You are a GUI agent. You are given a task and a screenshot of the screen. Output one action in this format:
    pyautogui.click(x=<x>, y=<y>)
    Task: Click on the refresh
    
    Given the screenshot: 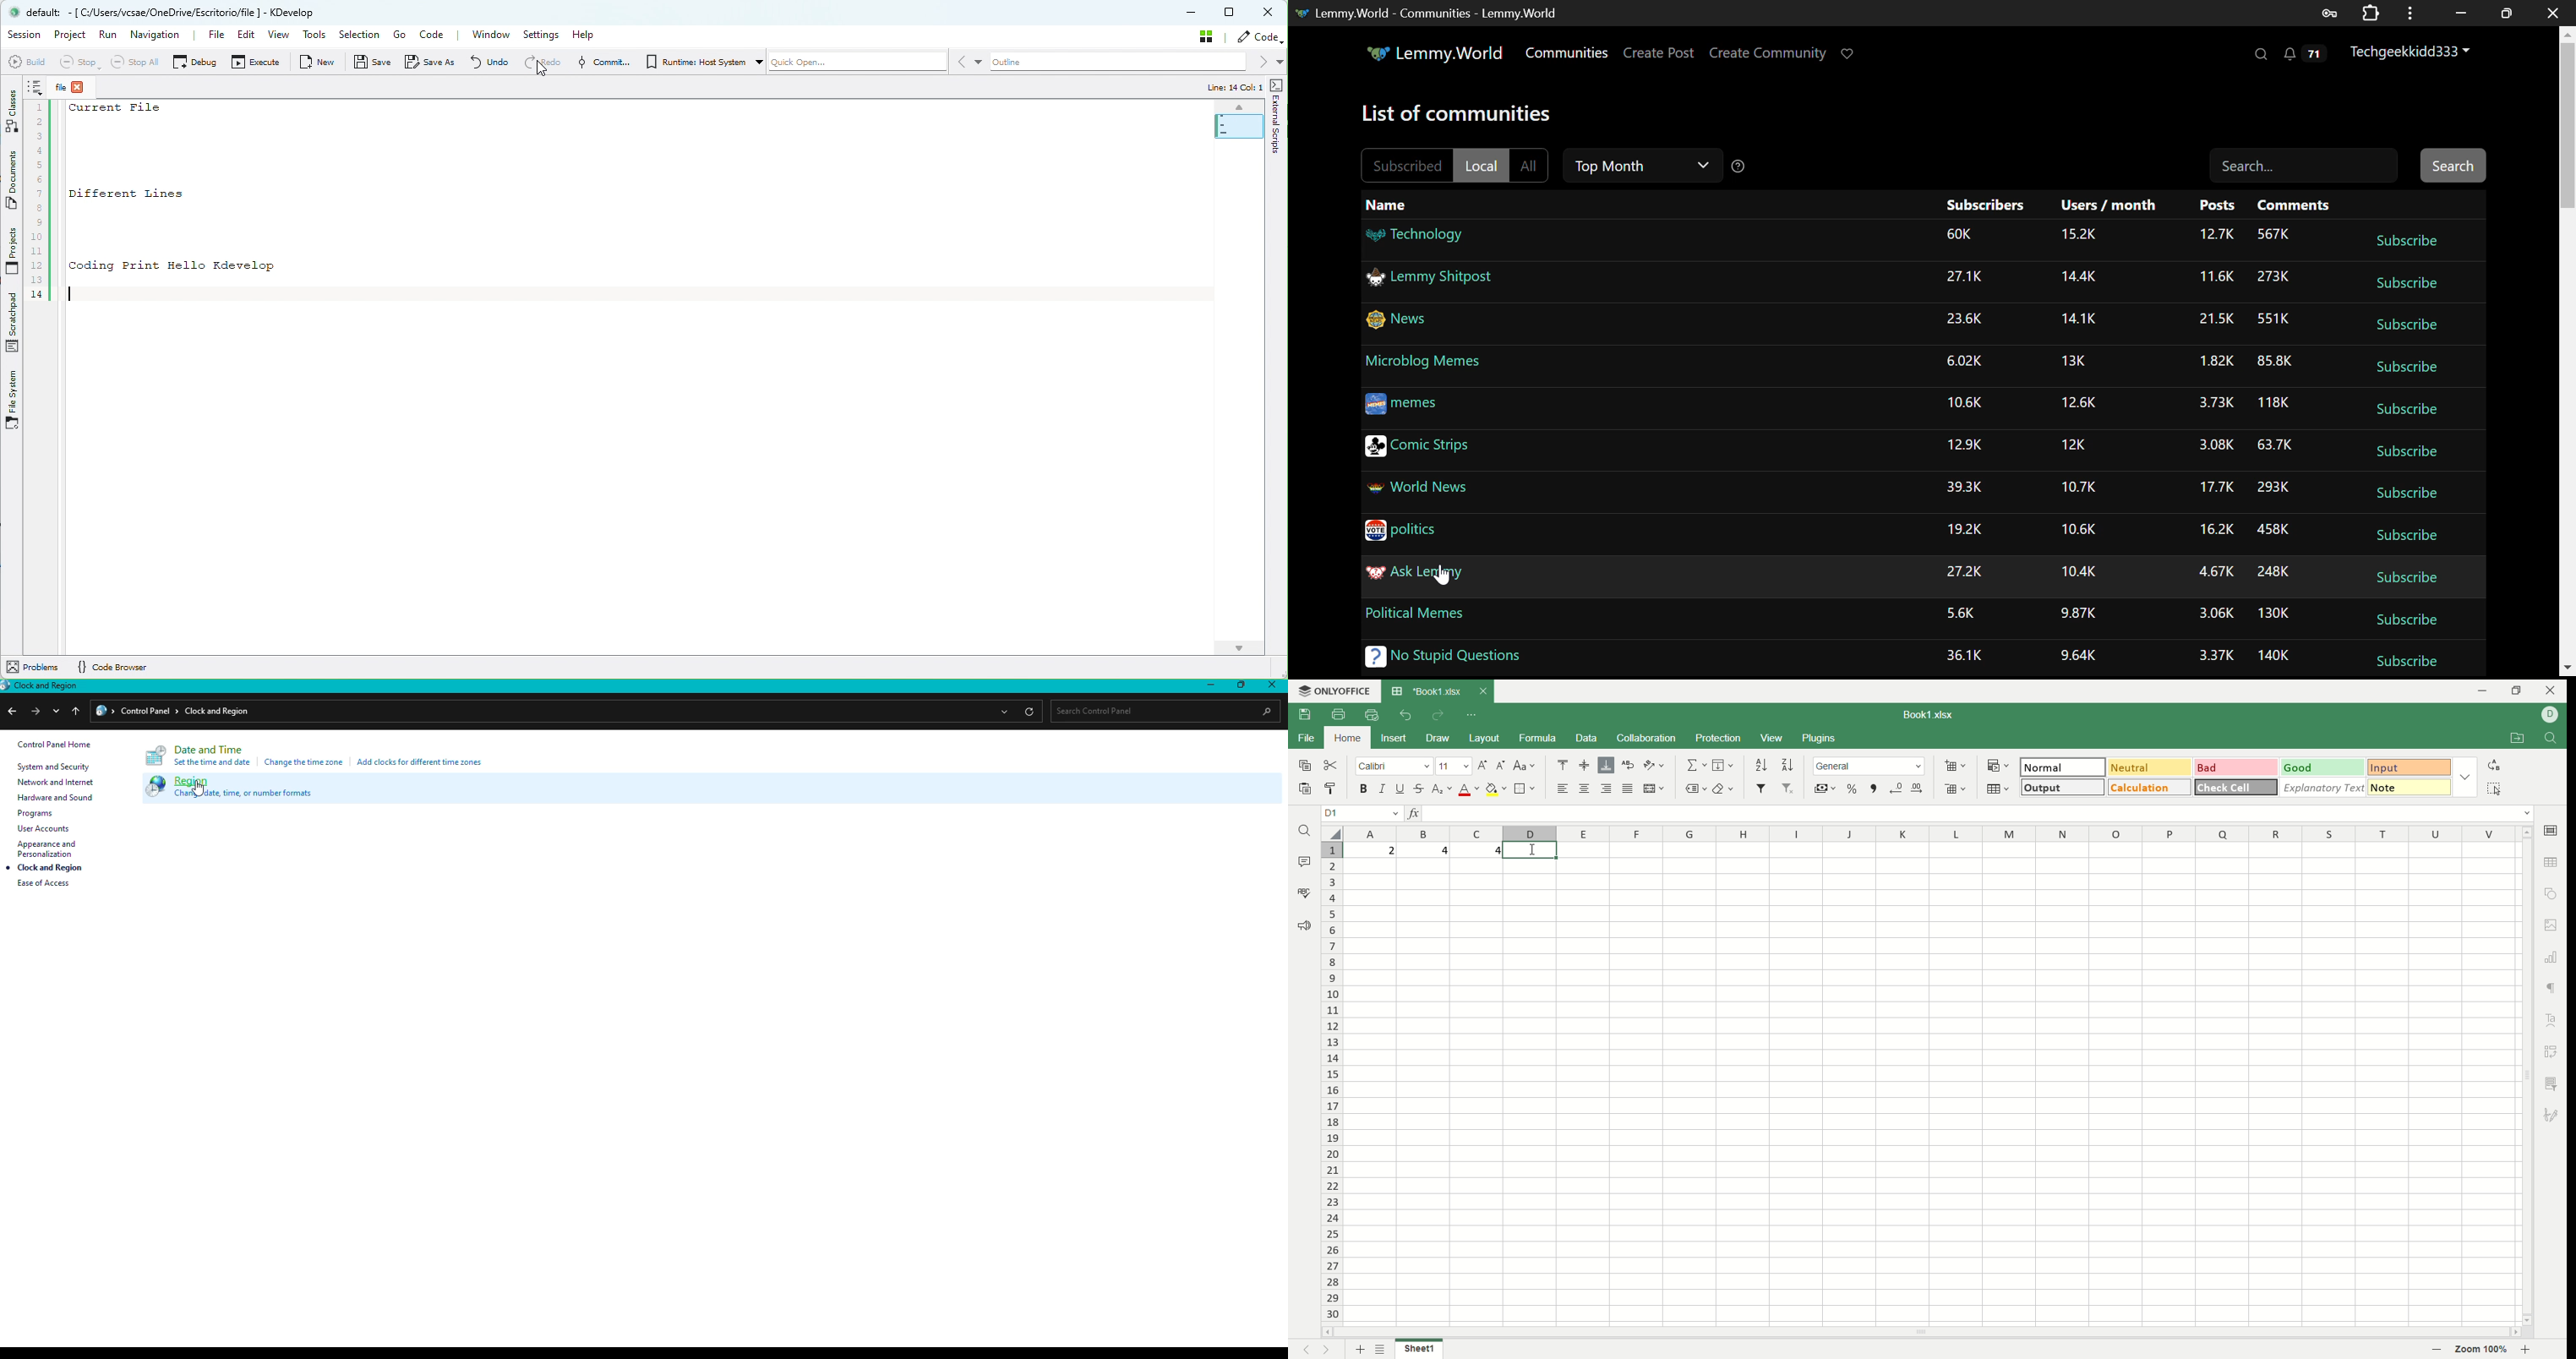 What is the action you would take?
    pyautogui.click(x=1029, y=711)
    